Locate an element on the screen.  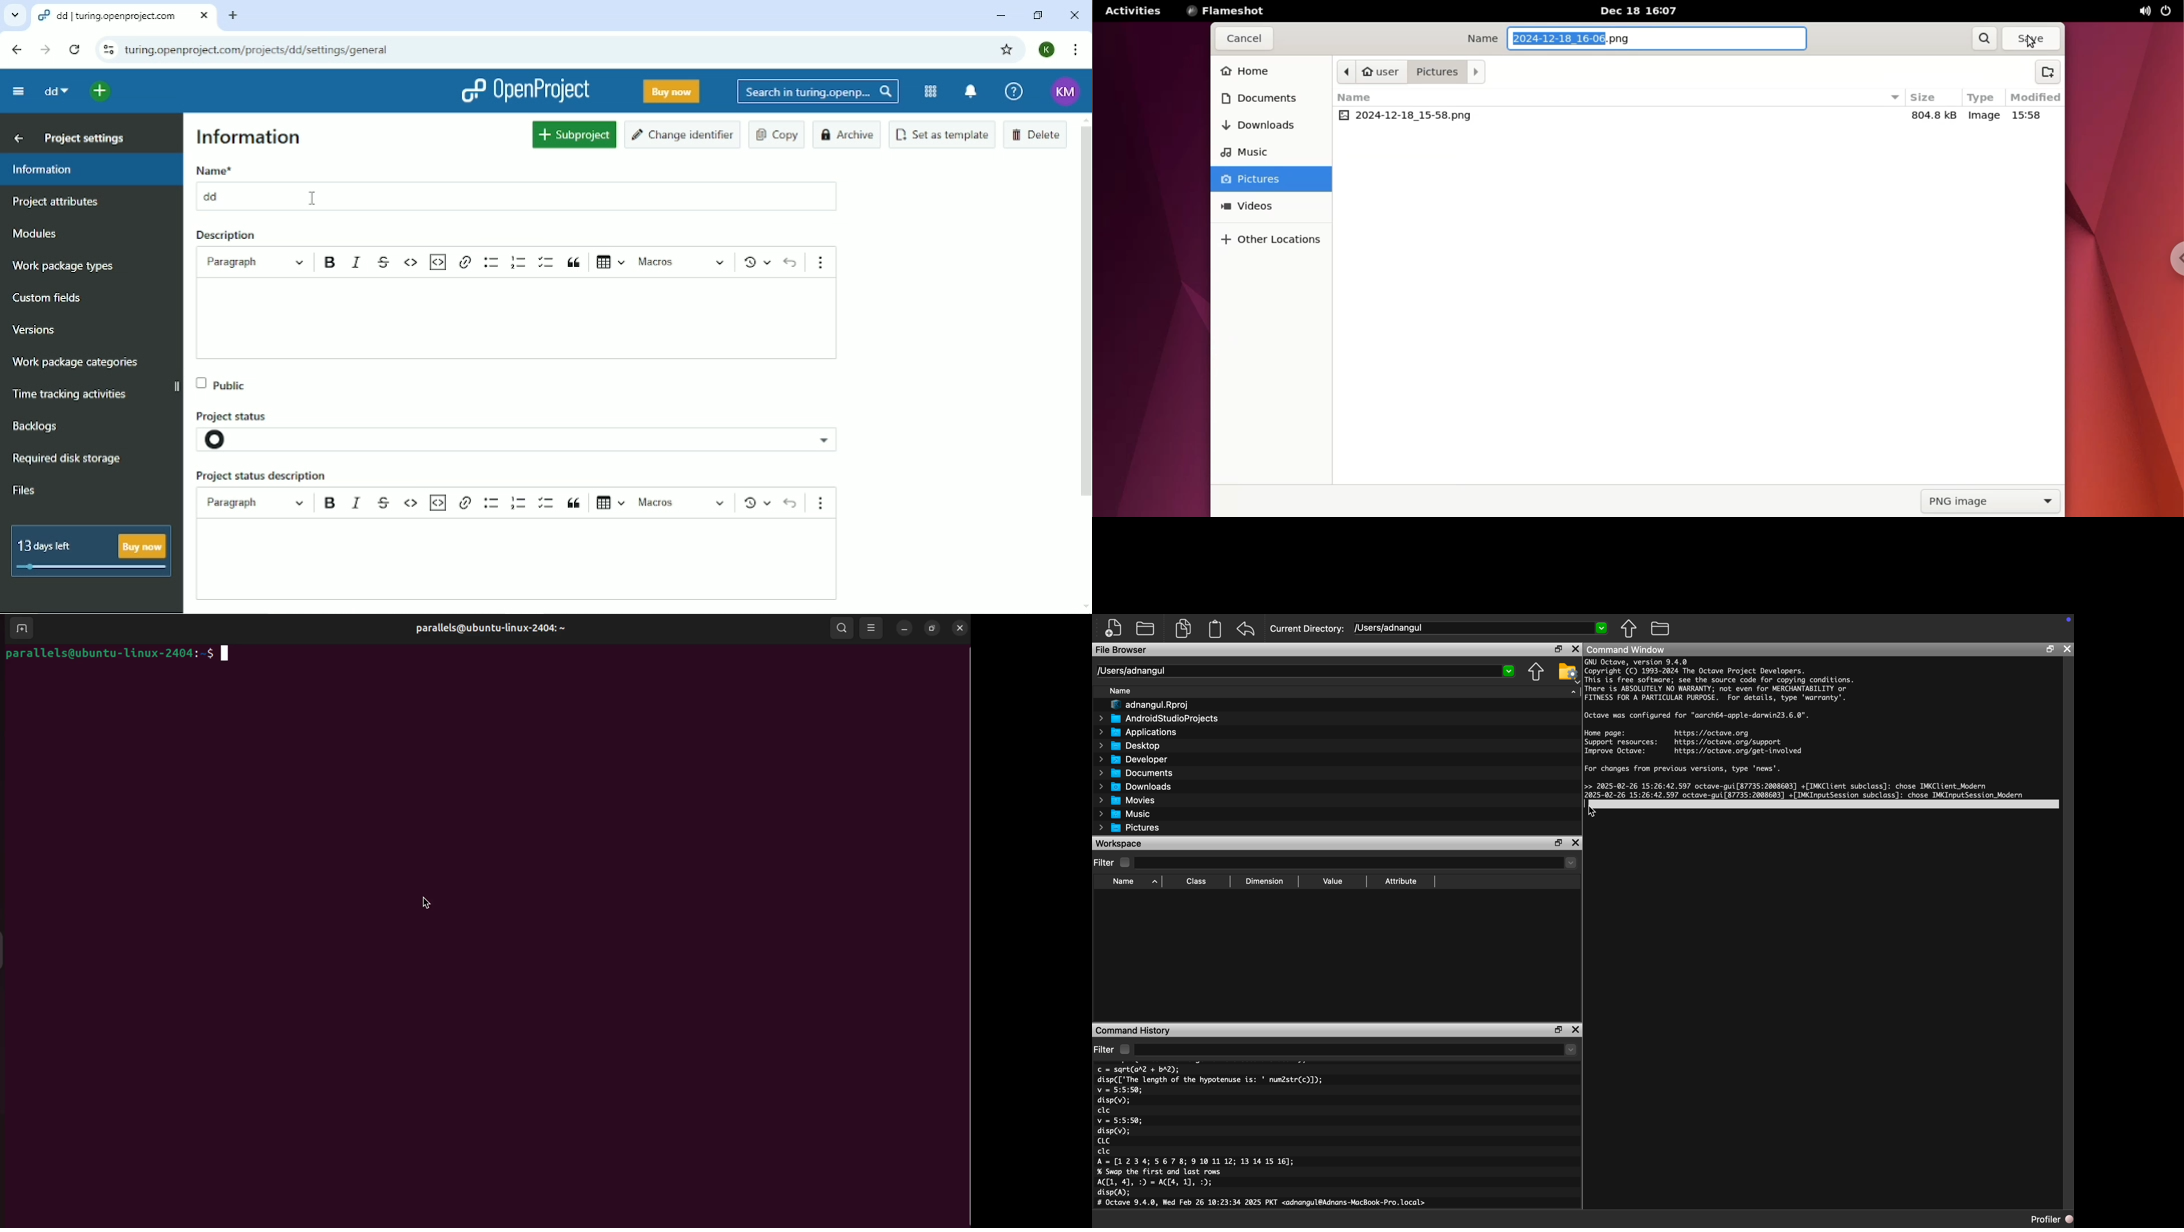
Folder Settings is located at coordinates (1568, 672).